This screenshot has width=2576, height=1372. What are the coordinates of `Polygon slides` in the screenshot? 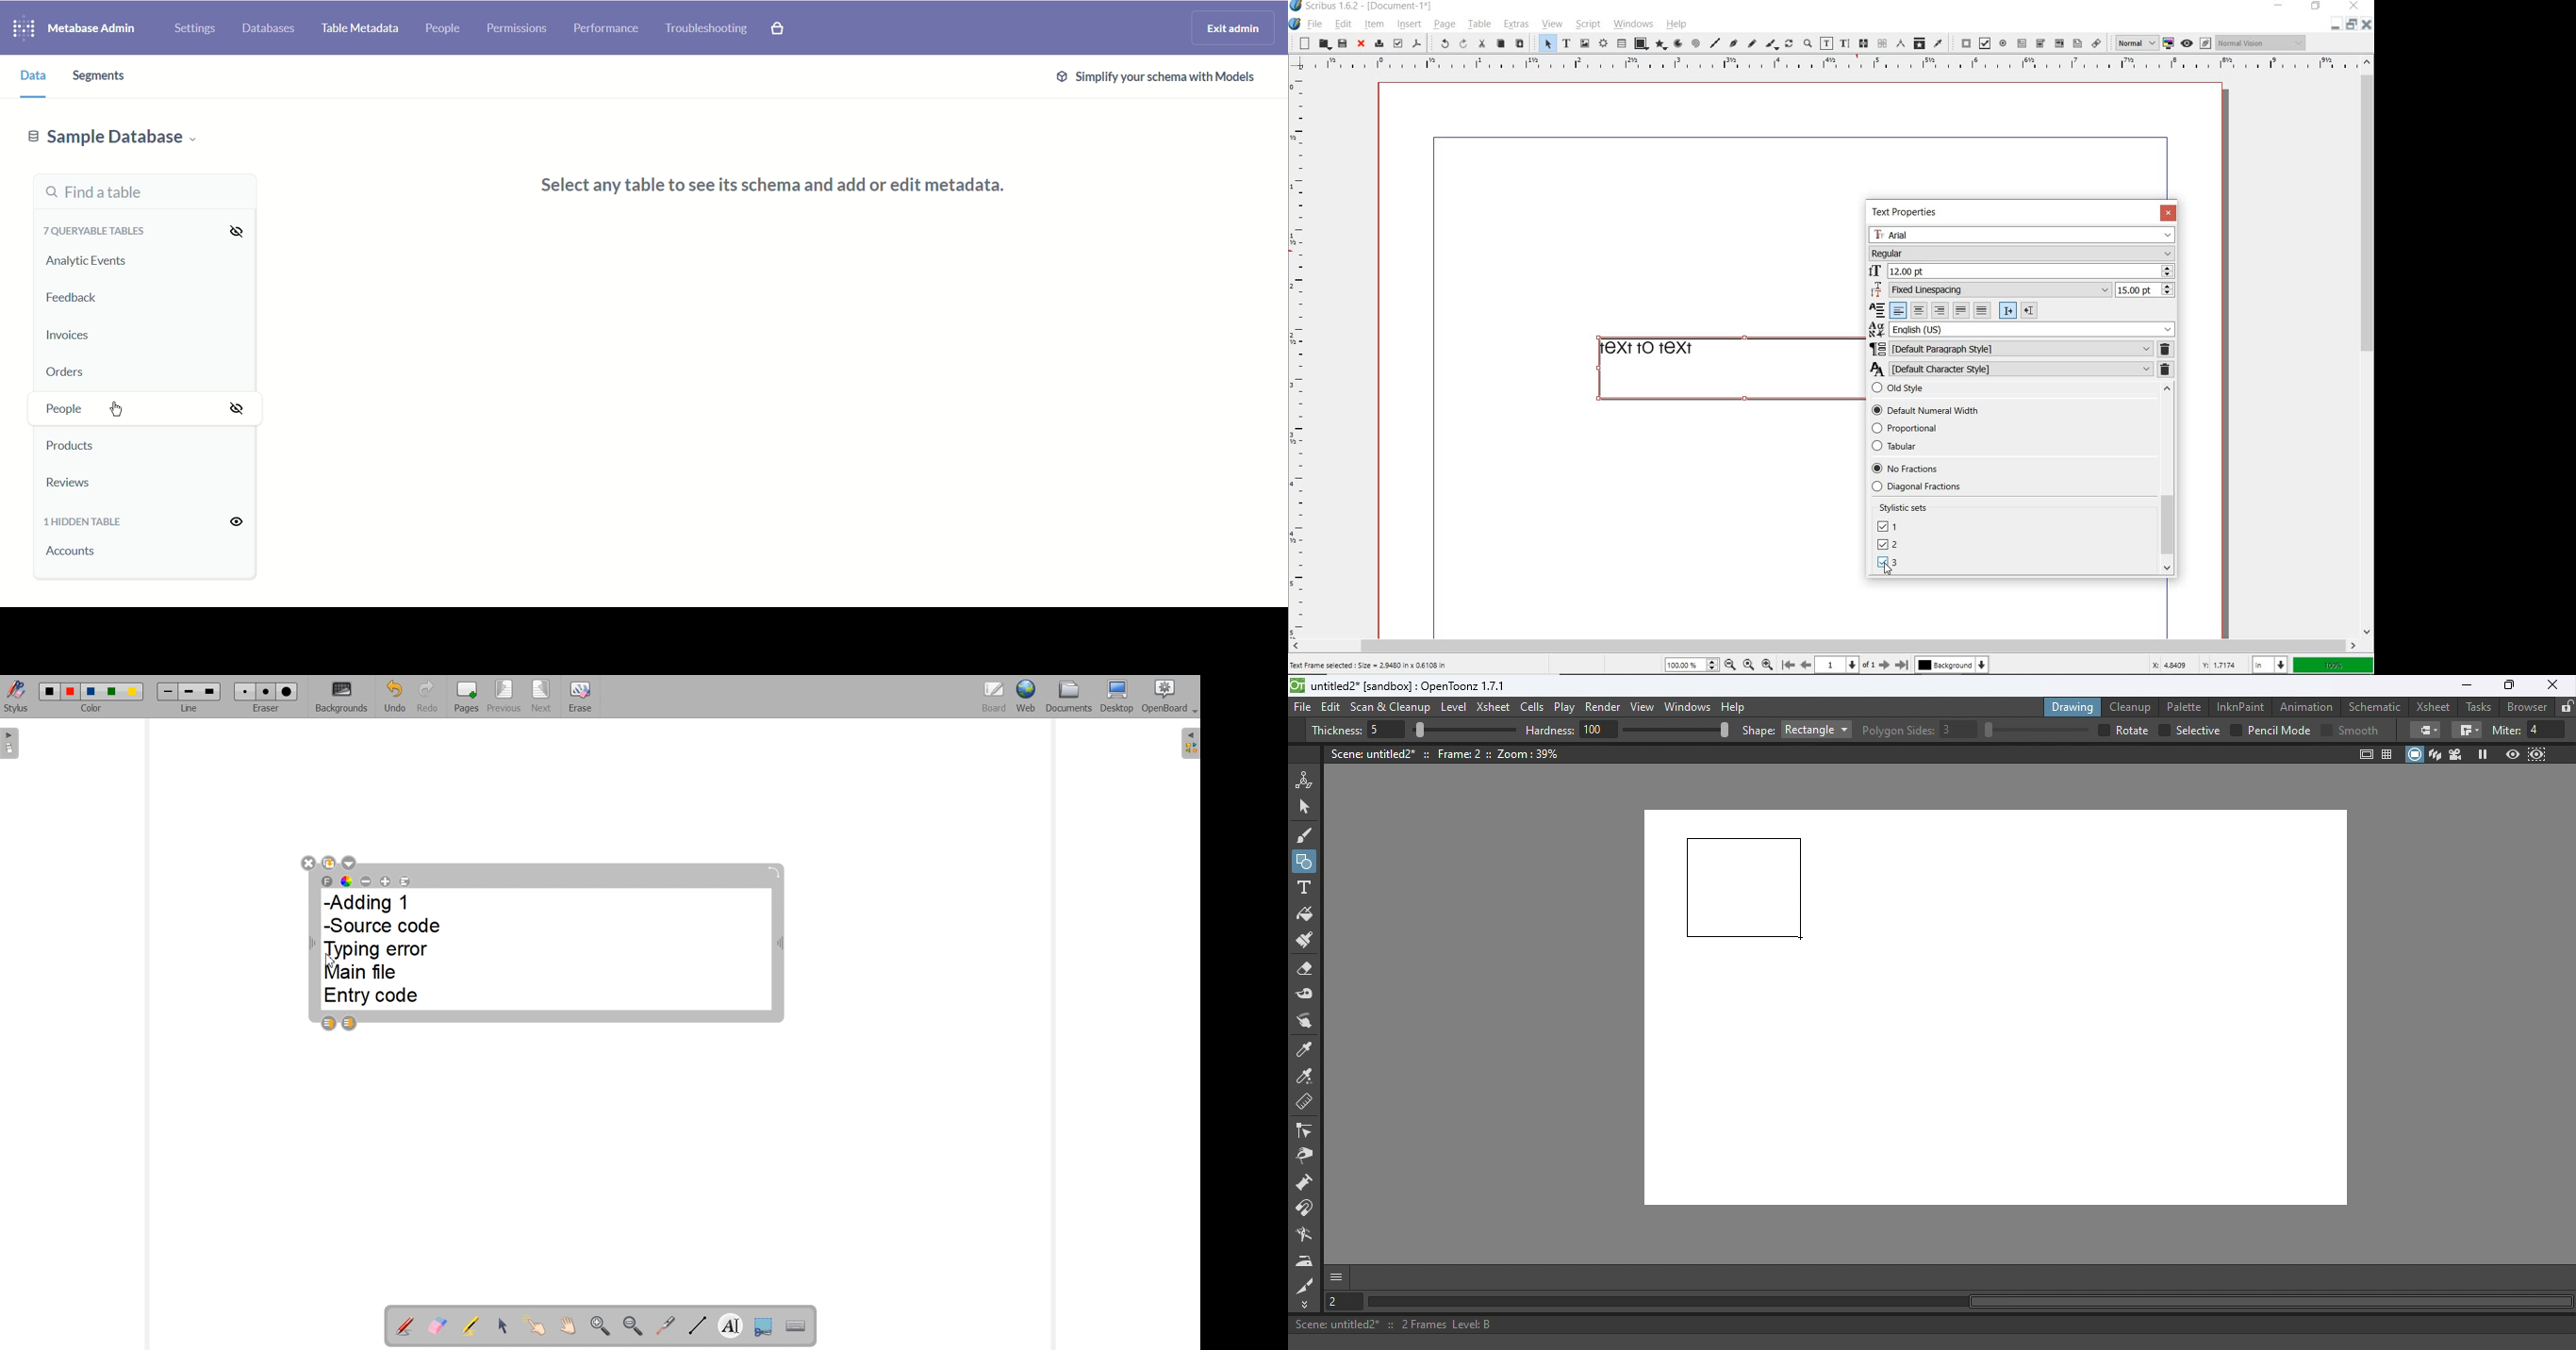 It's located at (1898, 731).